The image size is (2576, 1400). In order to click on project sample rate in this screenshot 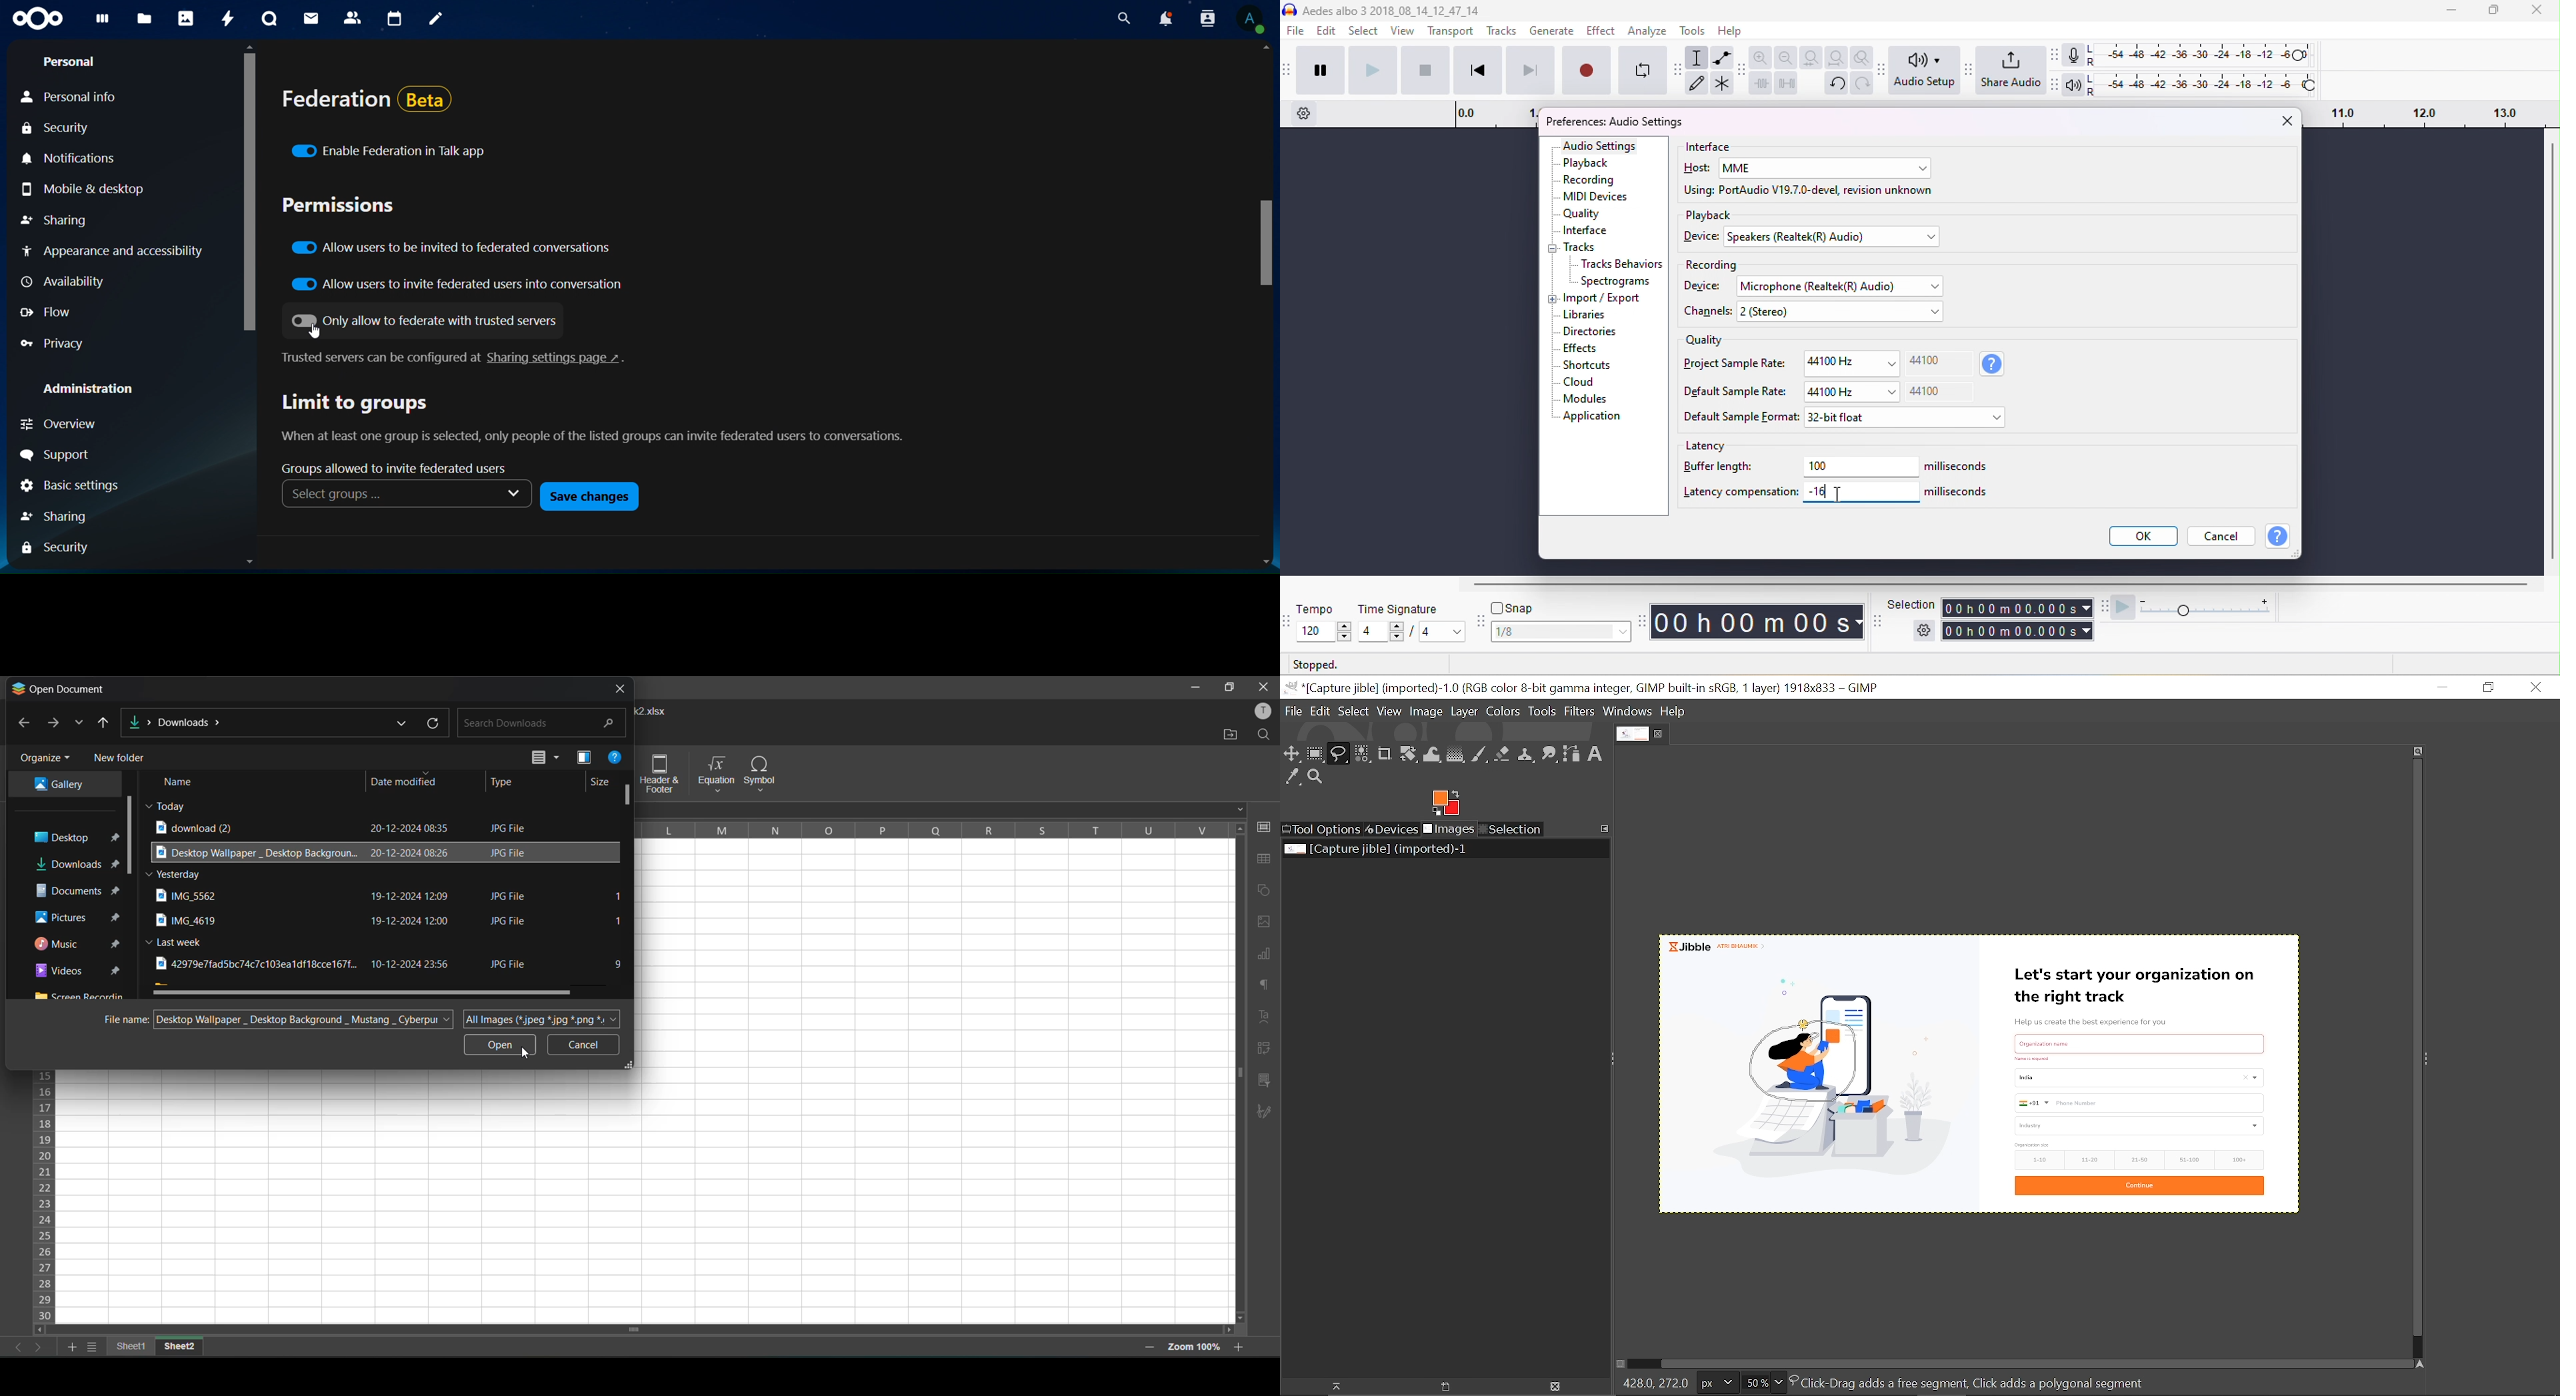, I will do `click(1736, 363)`.